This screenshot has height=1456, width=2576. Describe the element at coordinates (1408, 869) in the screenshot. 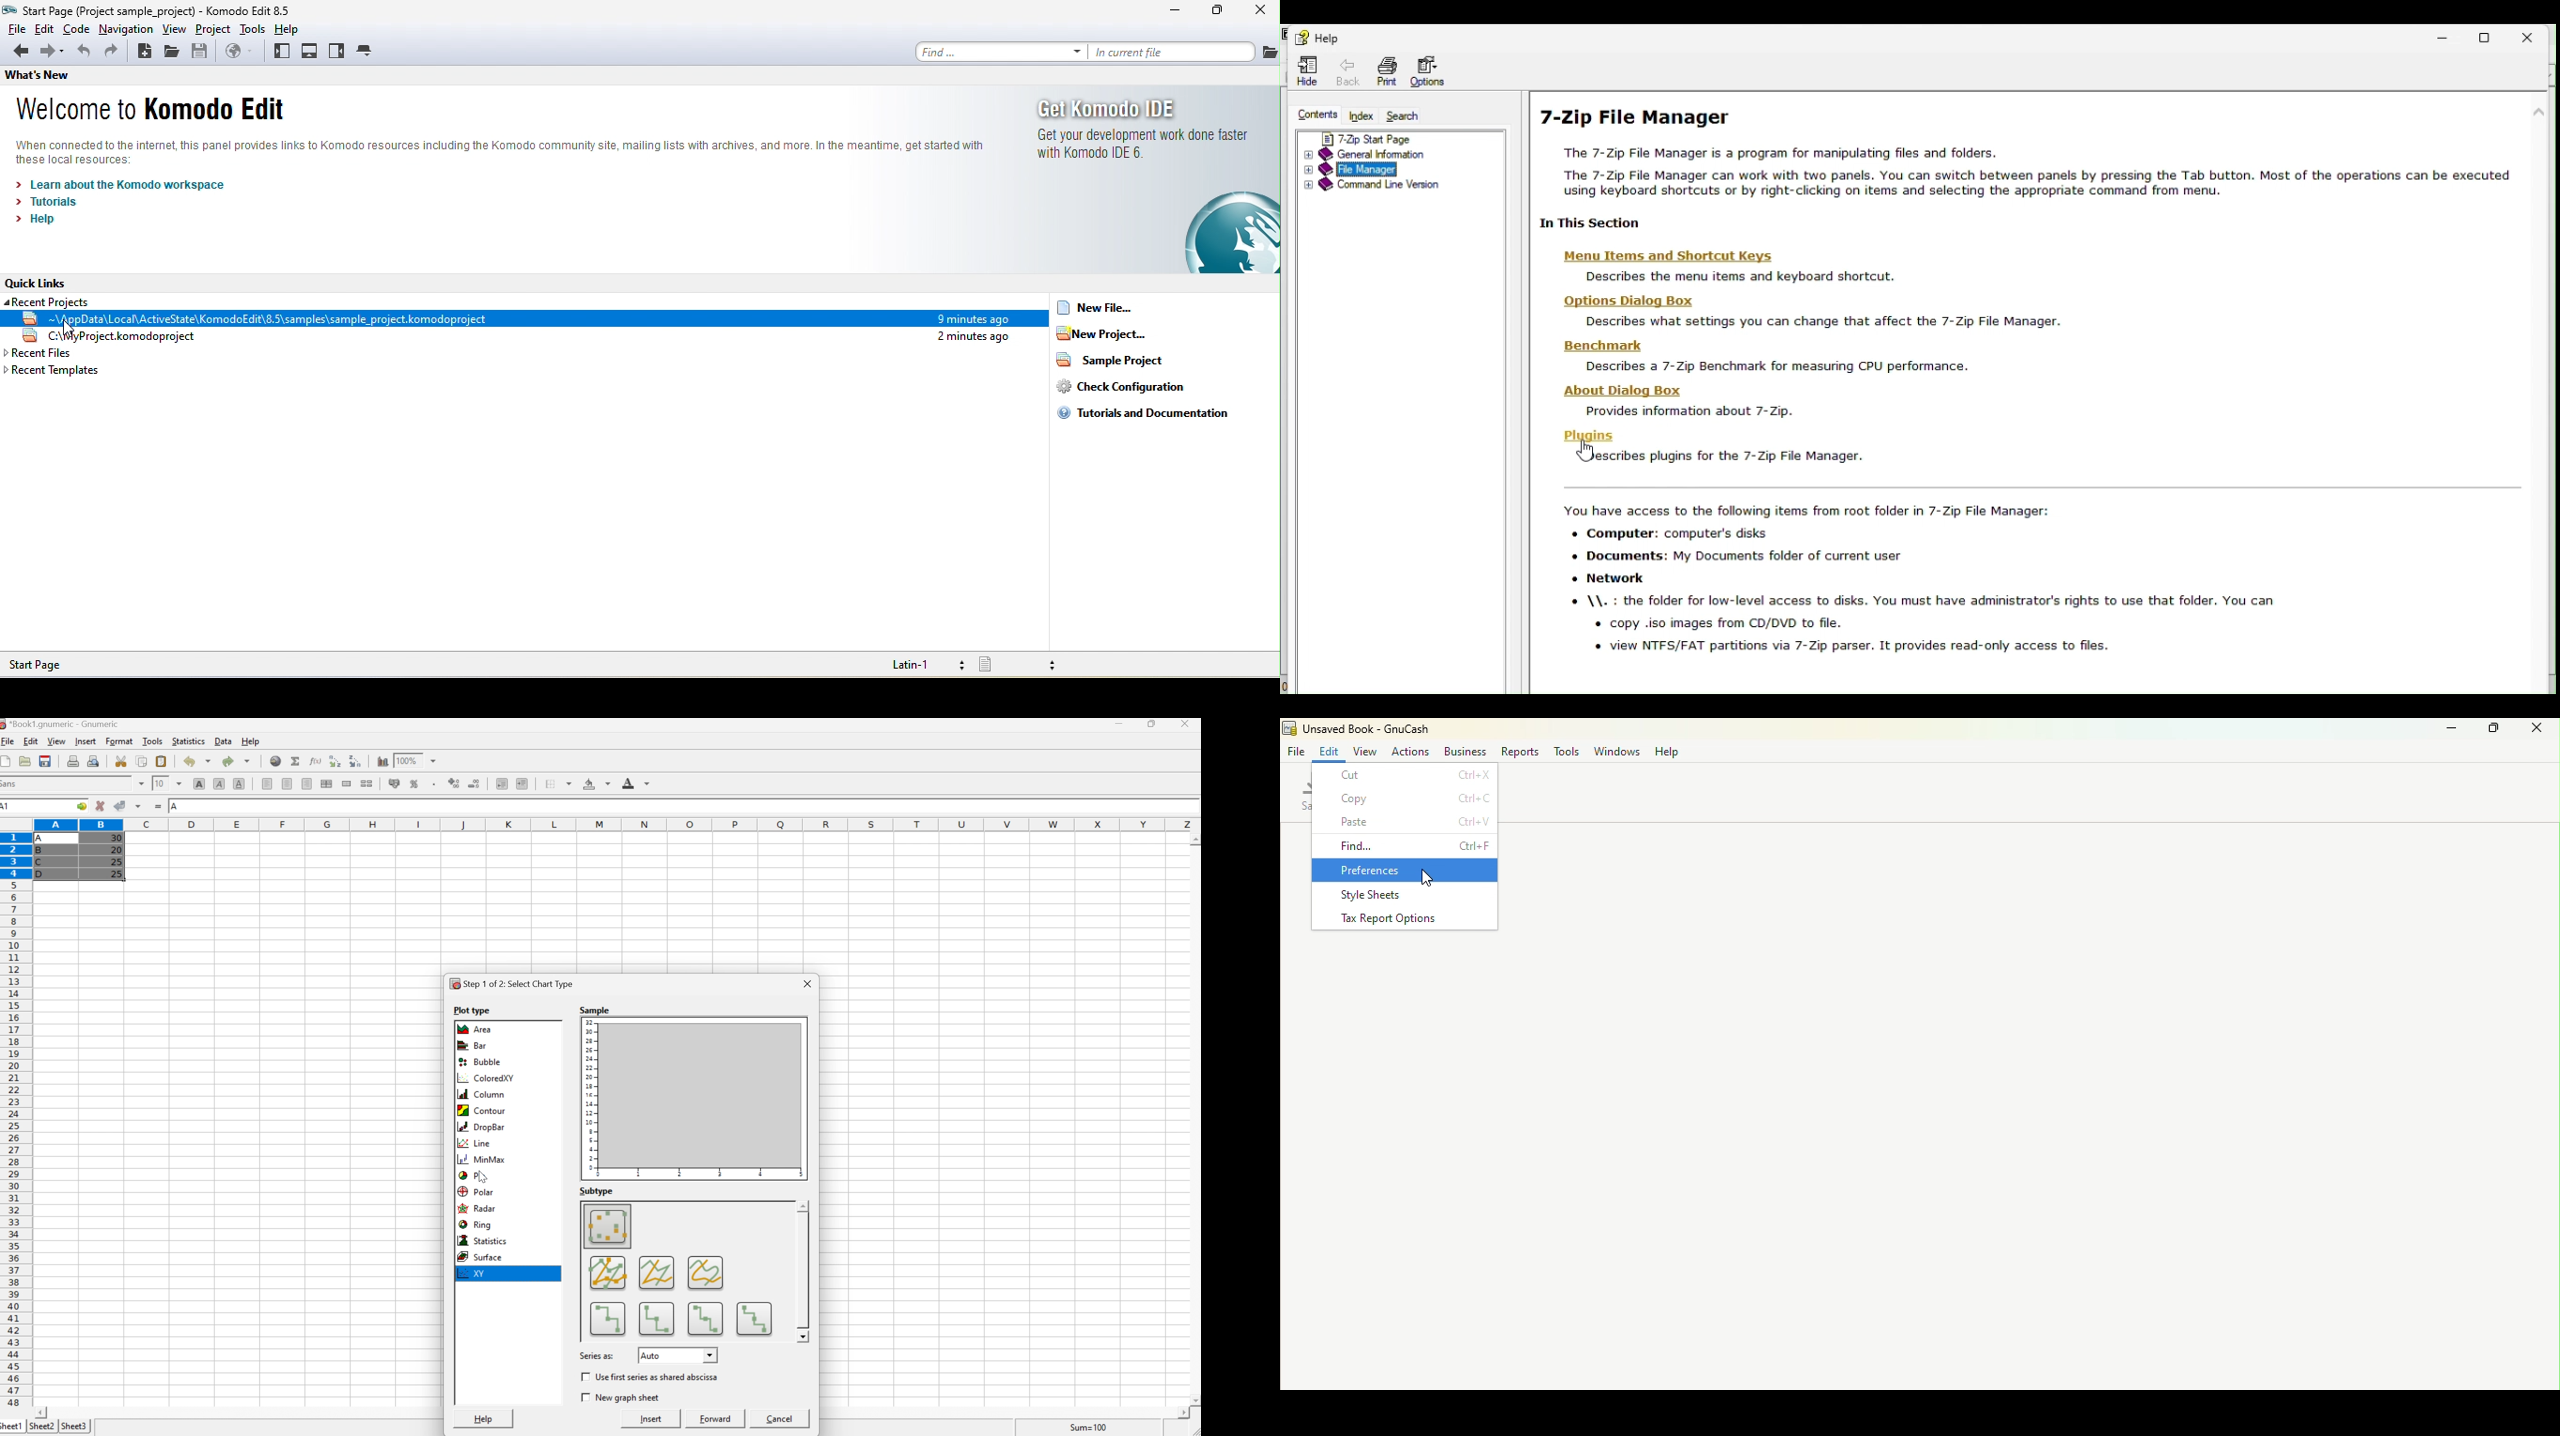

I see `Preferences` at that location.